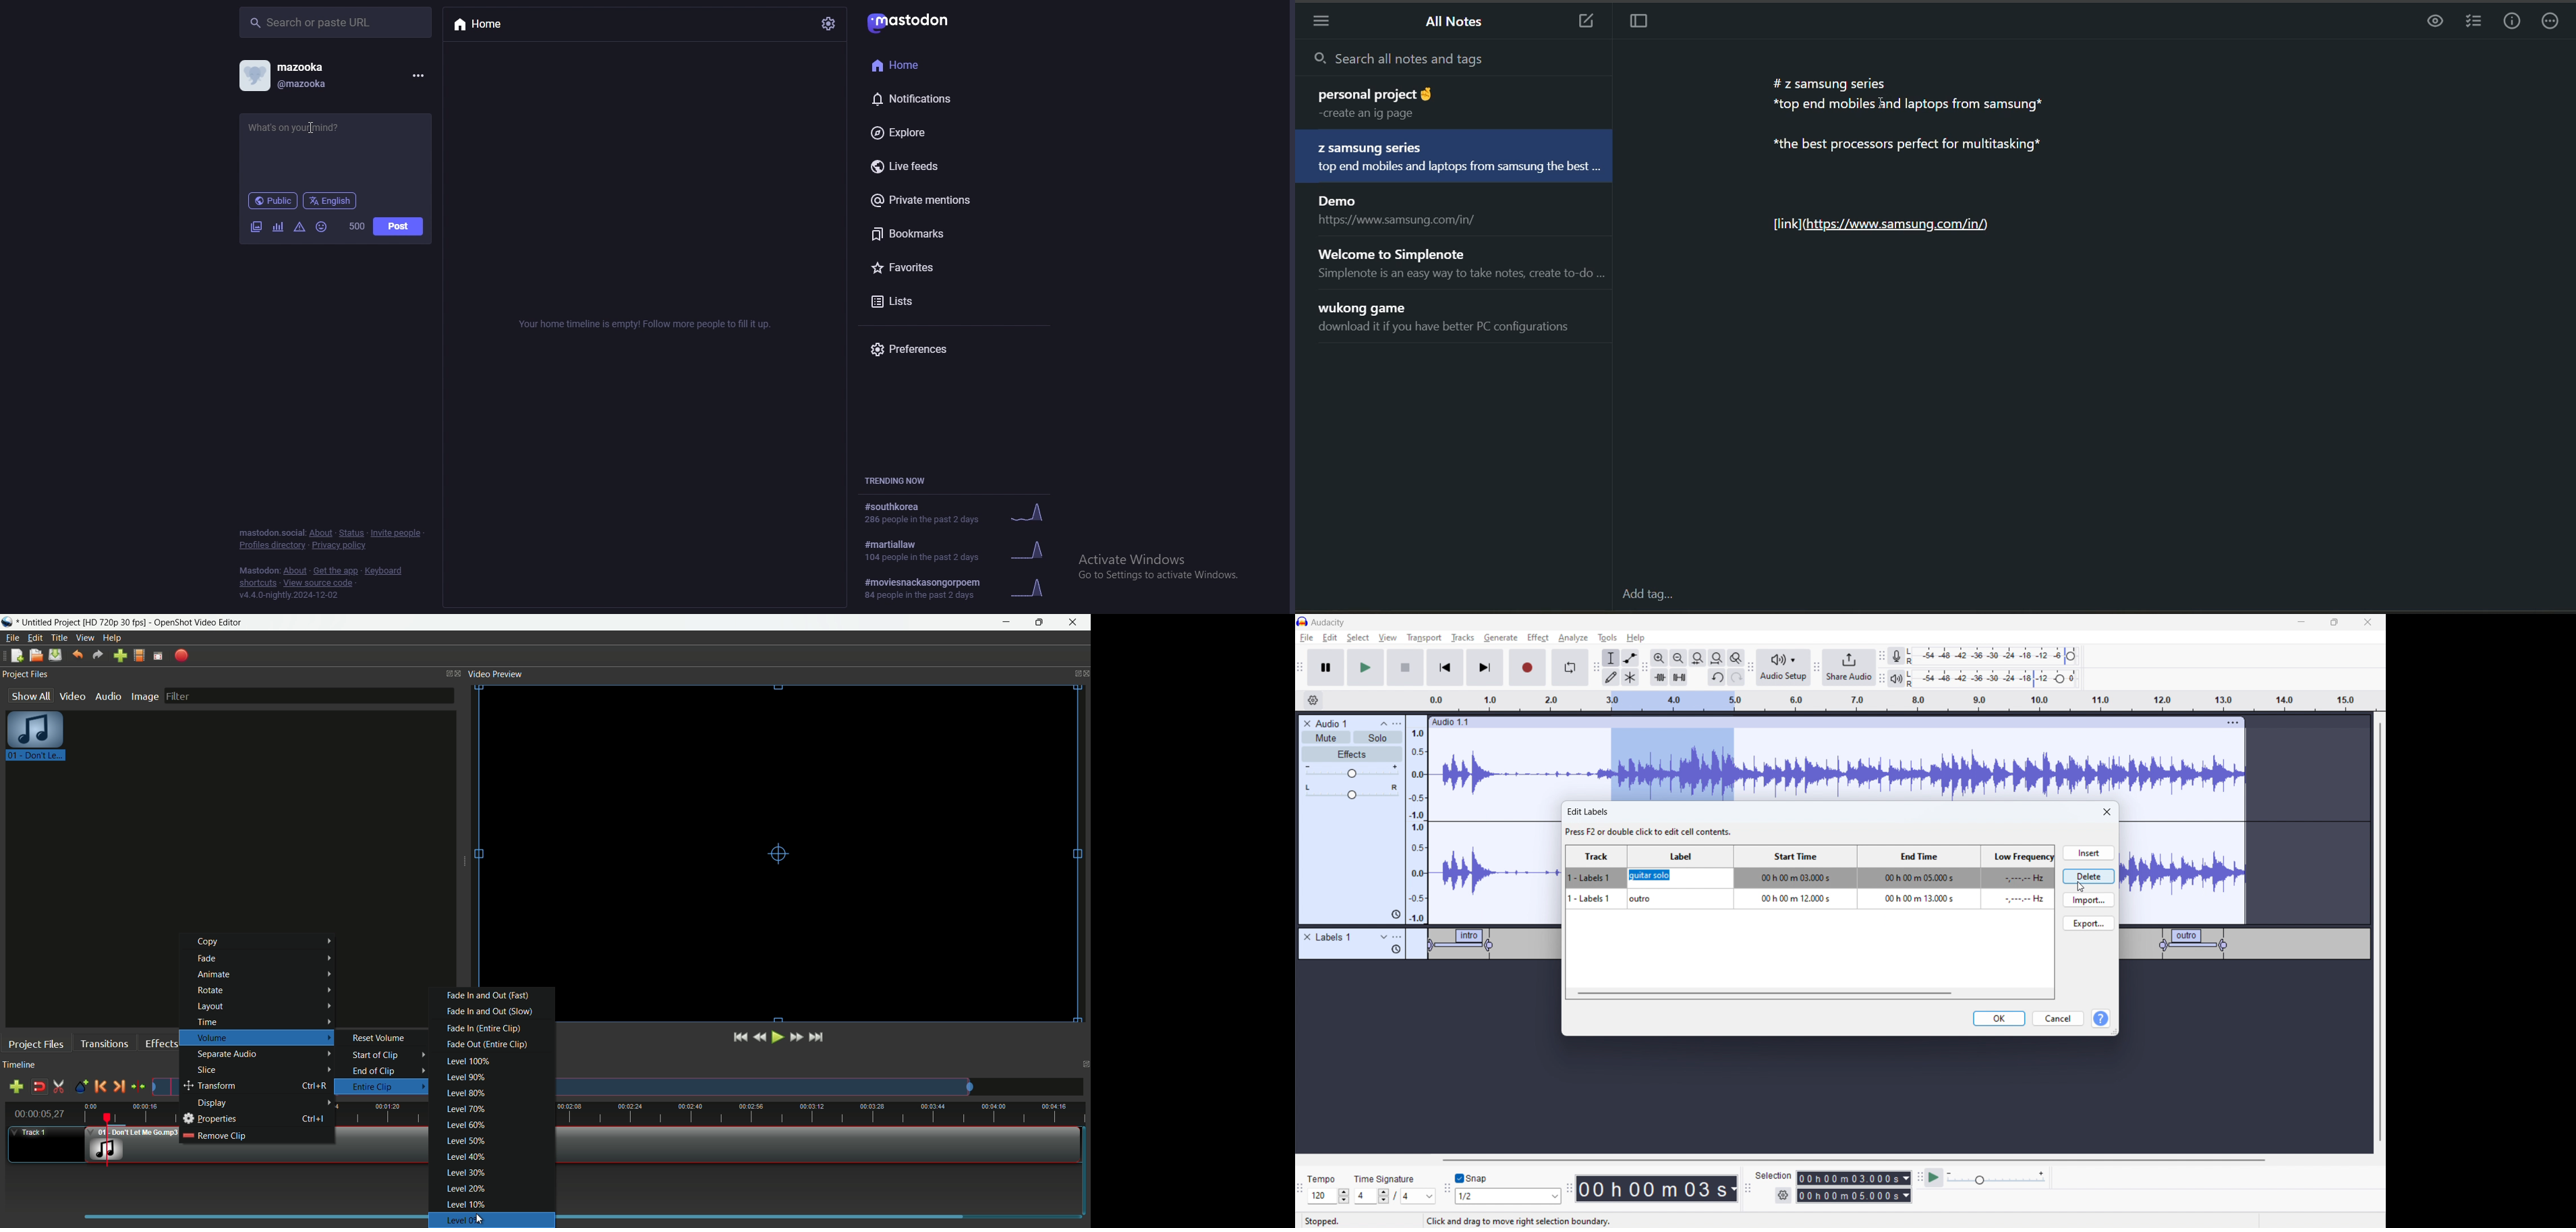 The height and width of the screenshot is (1232, 2576). I want to click on level 20%, so click(465, 1190).